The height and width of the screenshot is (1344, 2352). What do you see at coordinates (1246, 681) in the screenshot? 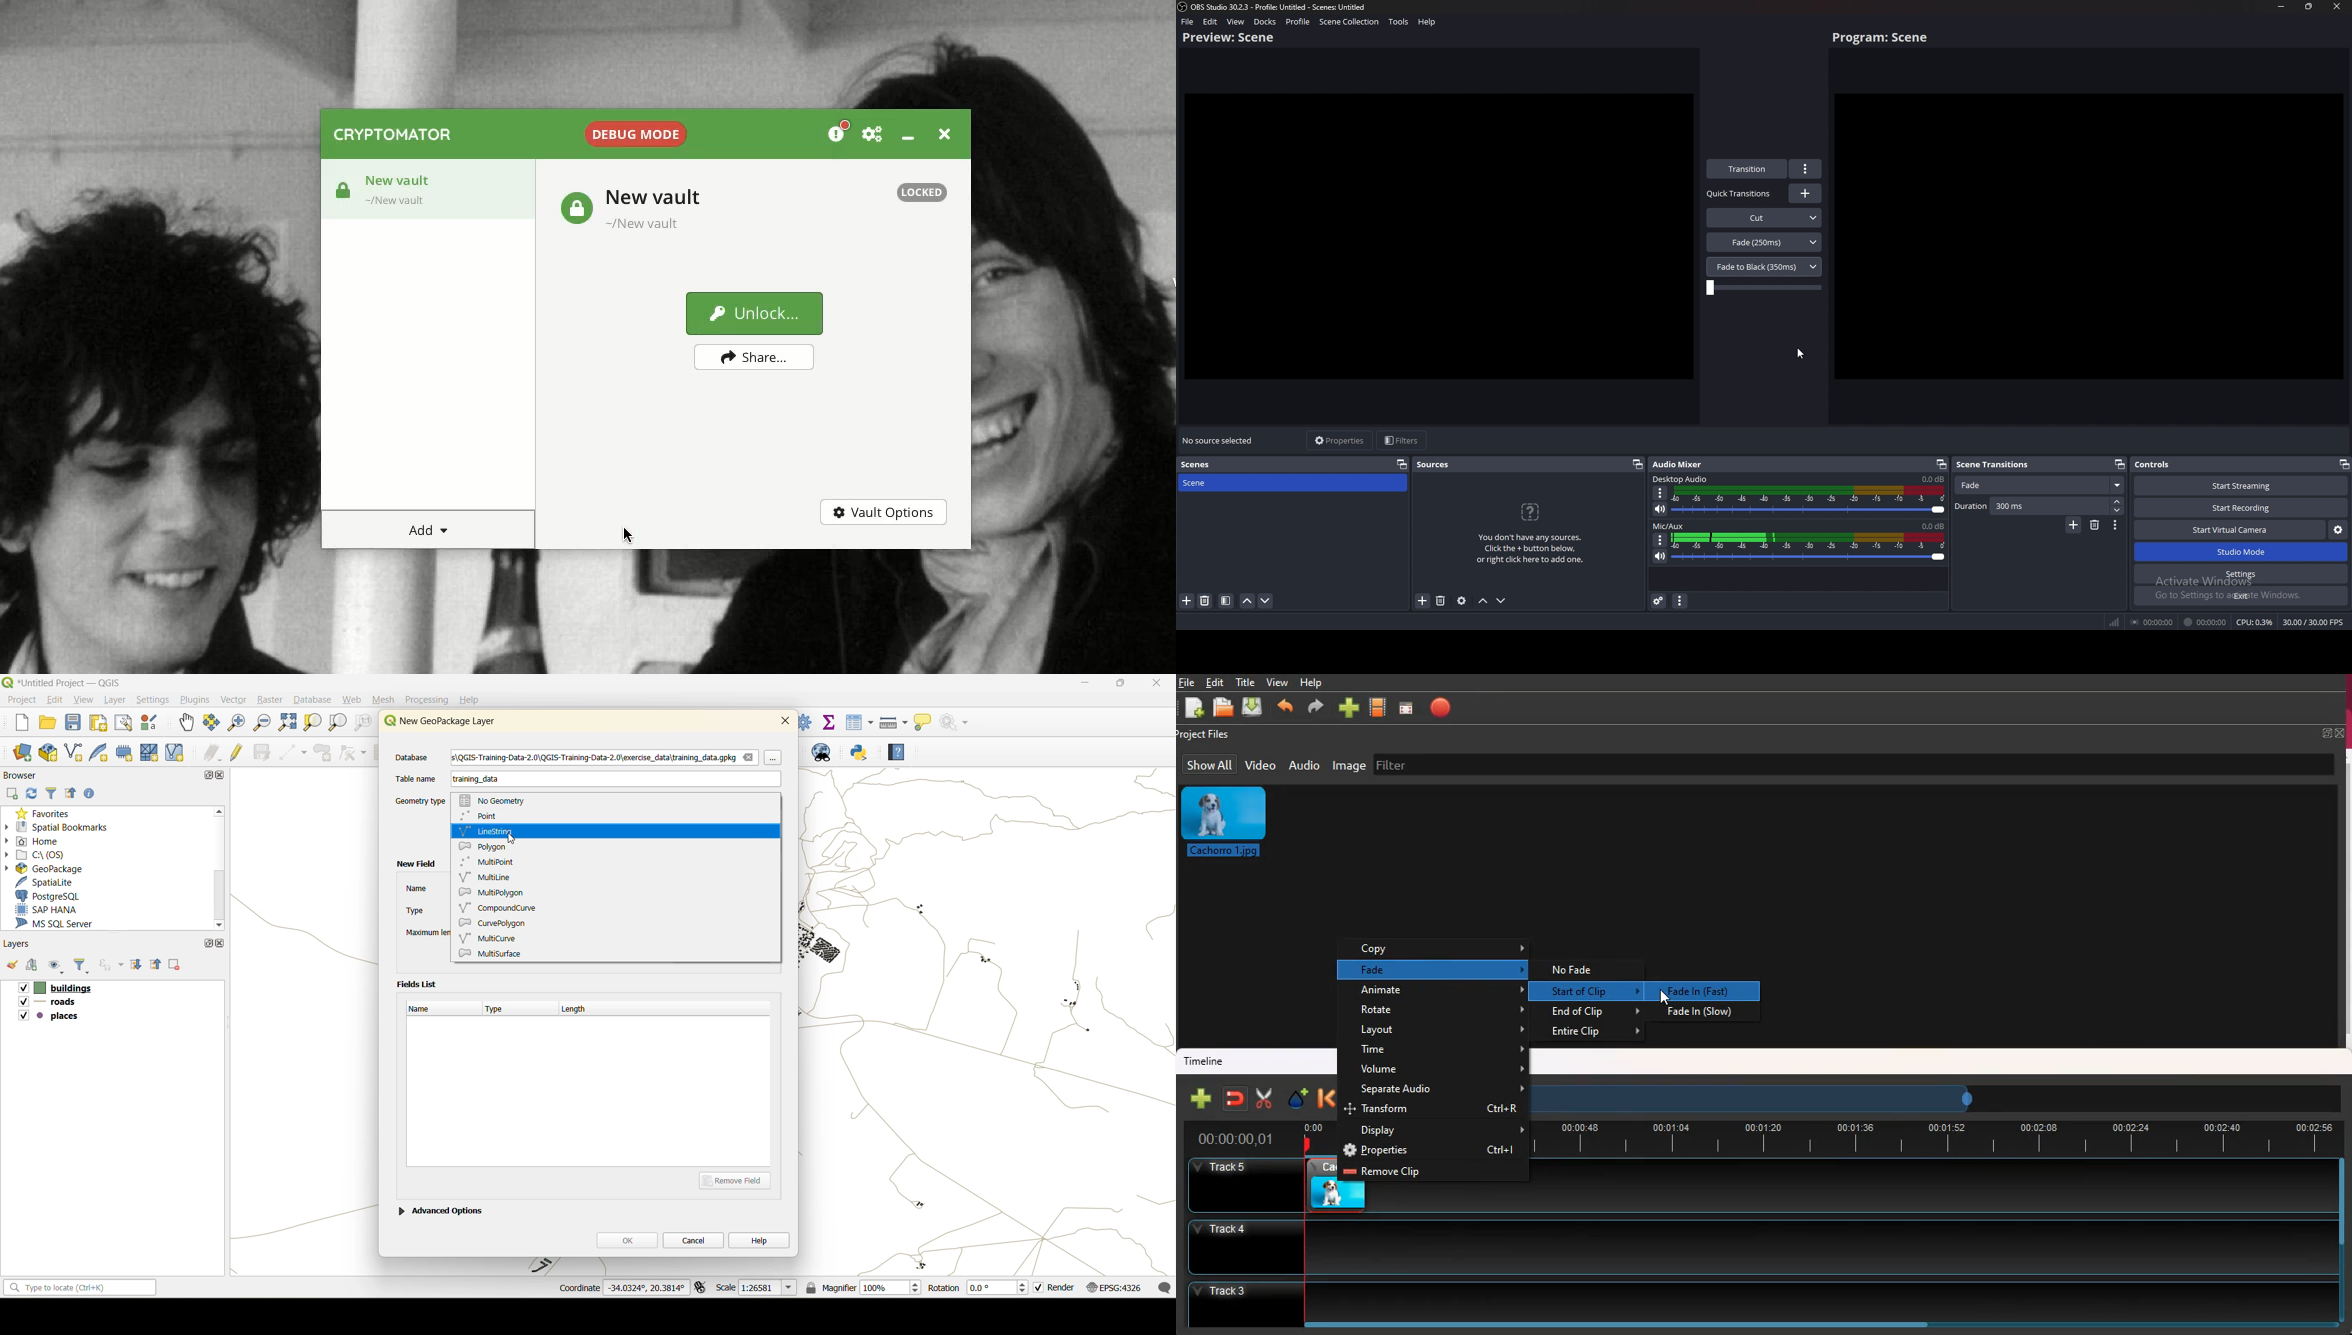
I see `title` at bounding box center [1246, 681].